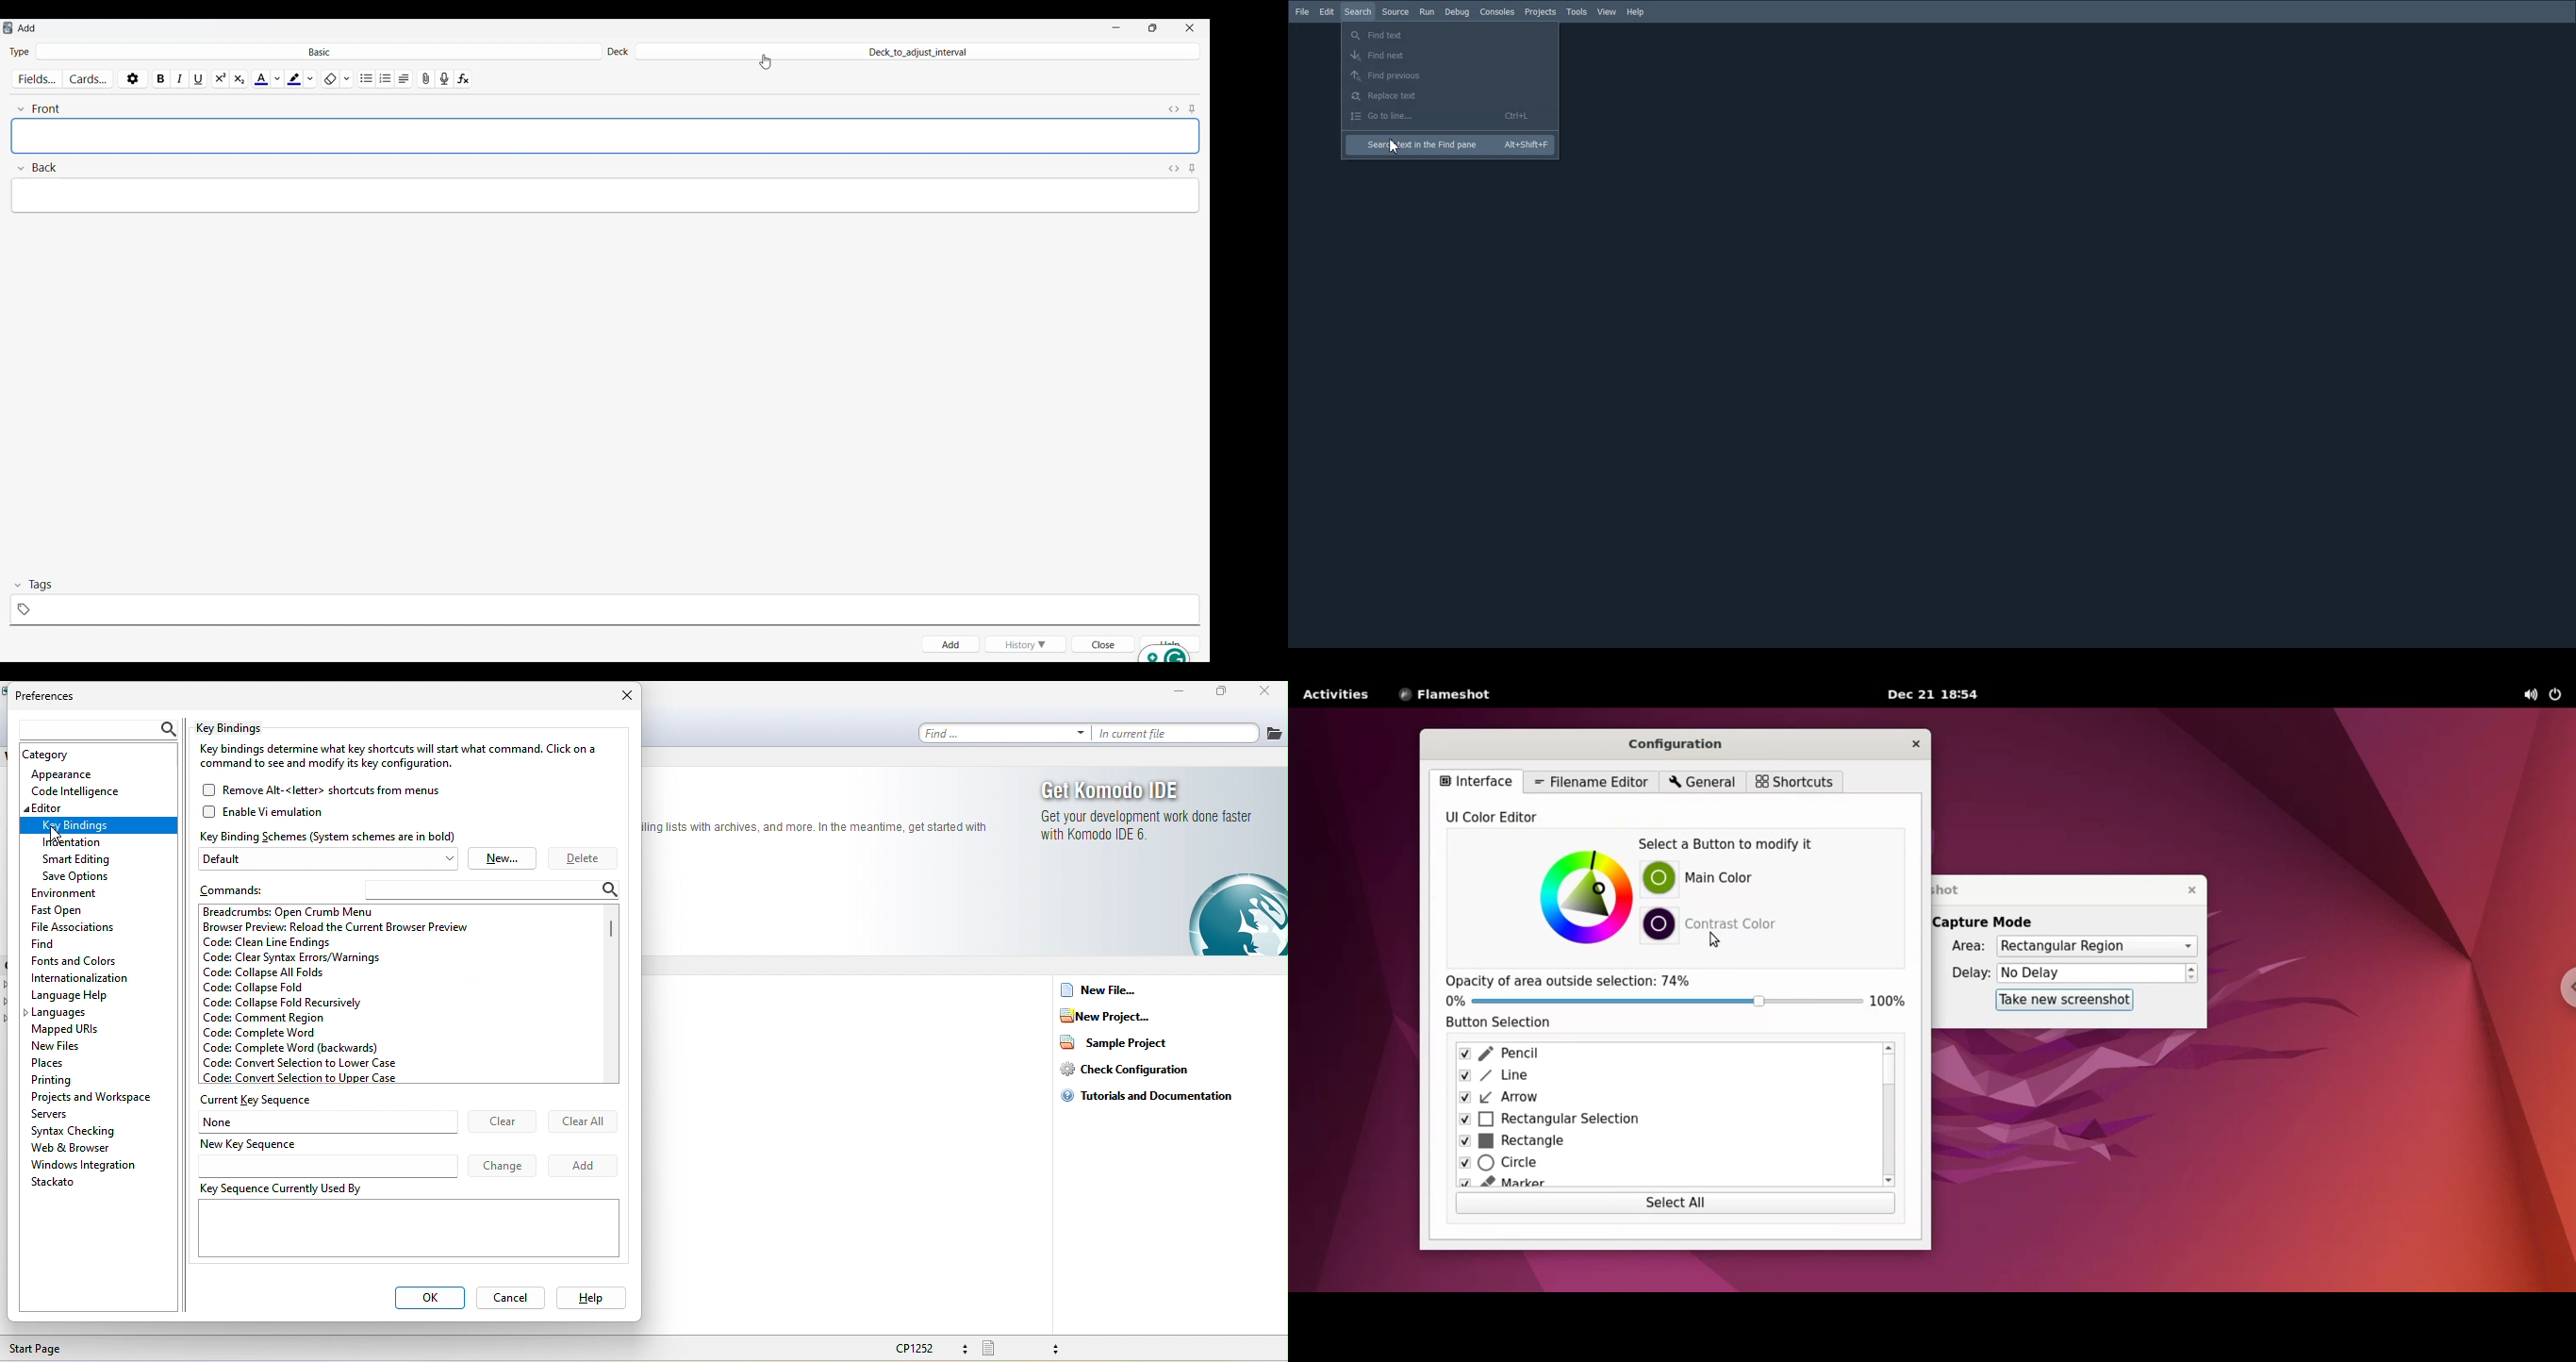  What do you see at coordinates (28, 28) in the screenshot?
I see `Window name` at bounding box center [28, 28].